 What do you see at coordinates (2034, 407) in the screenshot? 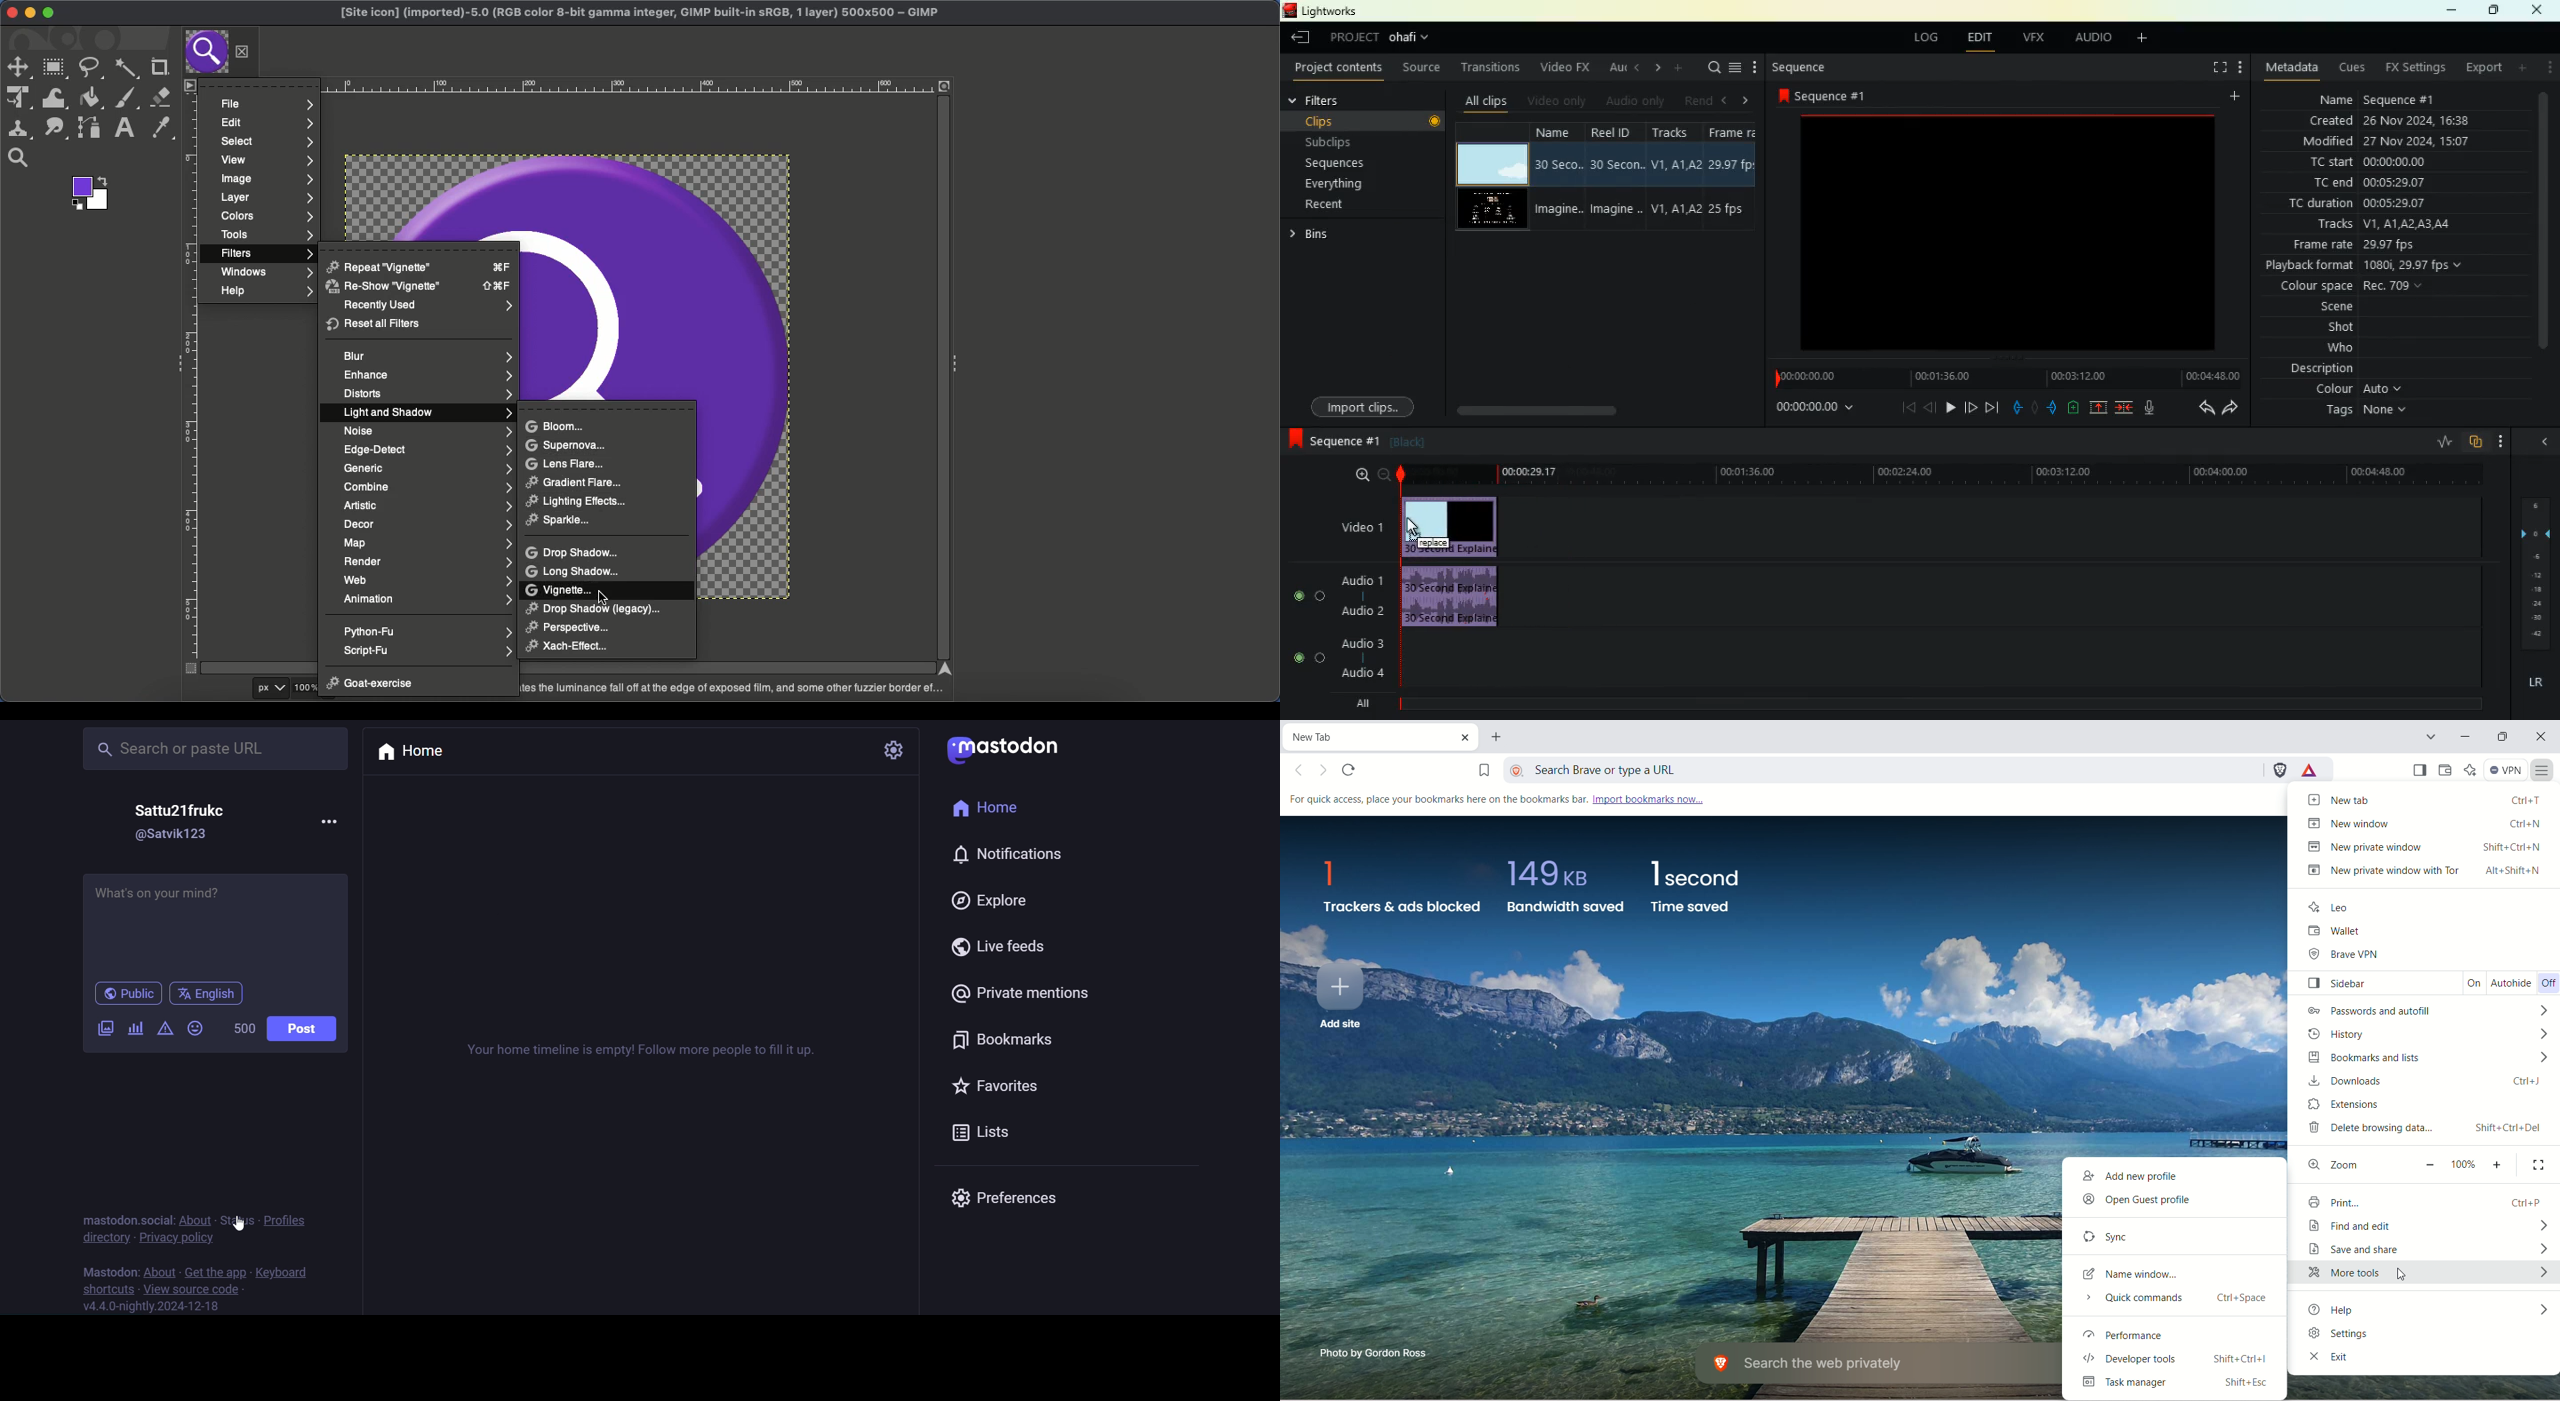
I see `hold` at bounding box center [2034, 407].